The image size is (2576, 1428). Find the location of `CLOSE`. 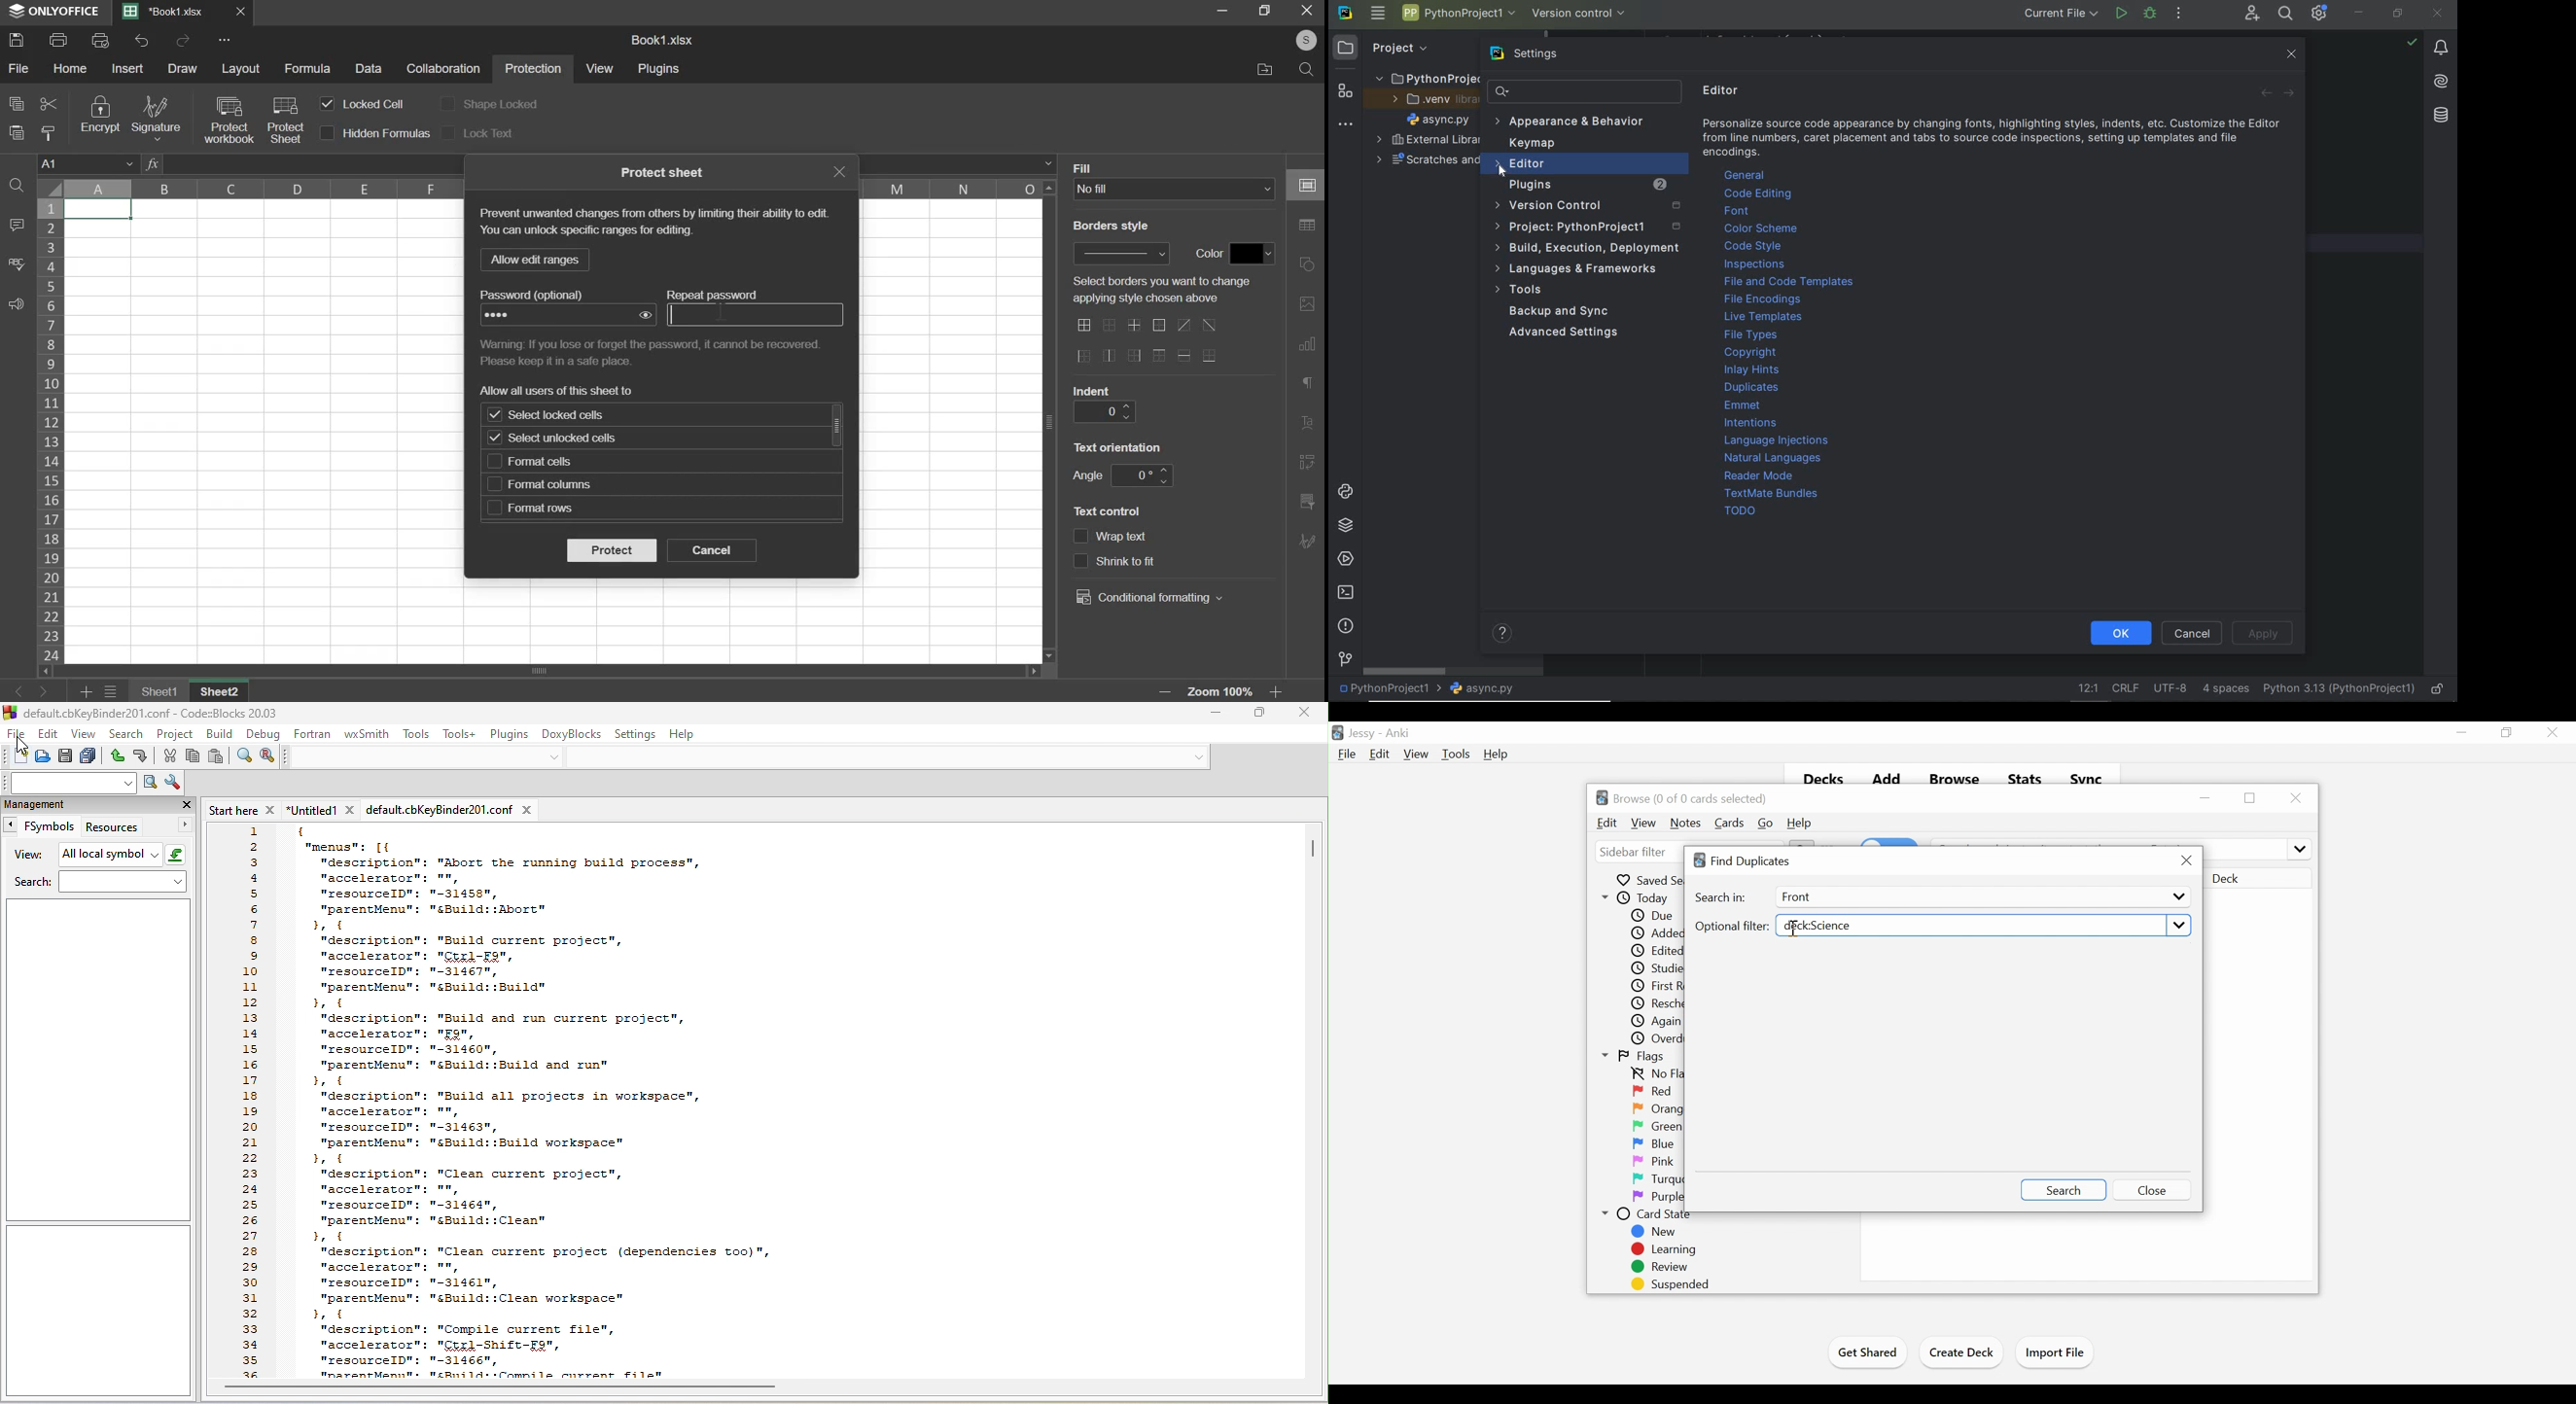

CLOSE is located at coordinates (2439, 12).